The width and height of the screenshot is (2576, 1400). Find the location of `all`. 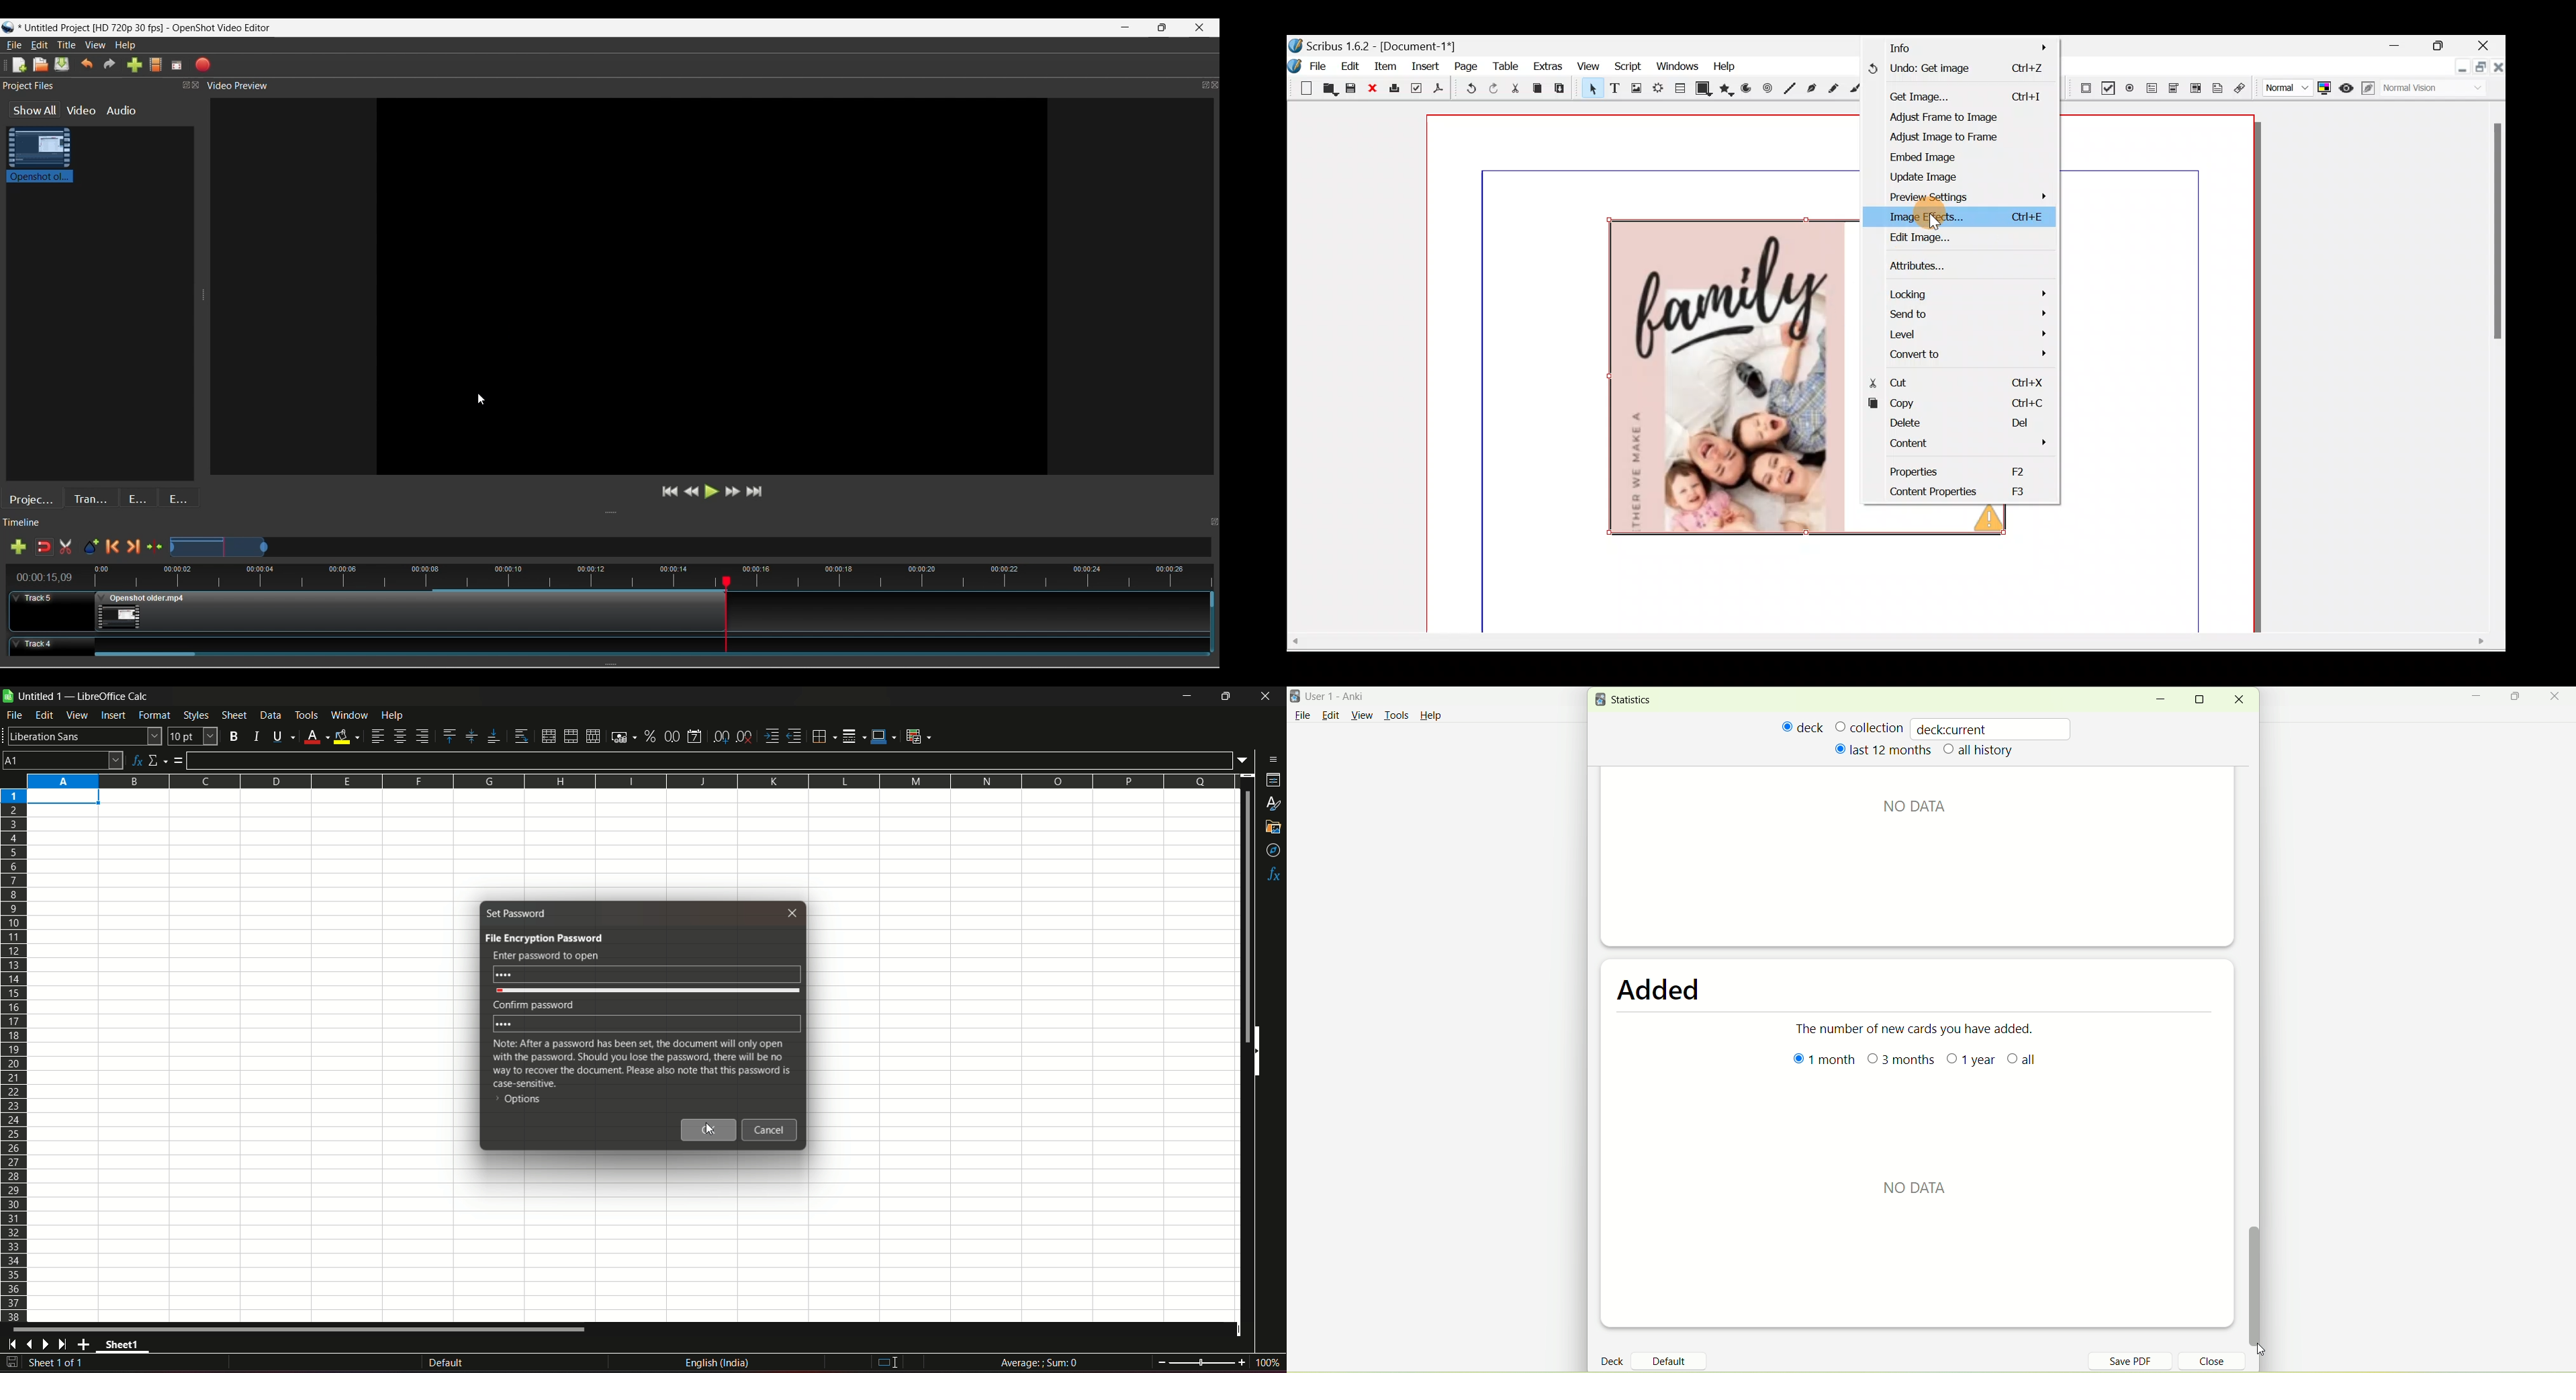

all is located at coordinates (2033, 1064).